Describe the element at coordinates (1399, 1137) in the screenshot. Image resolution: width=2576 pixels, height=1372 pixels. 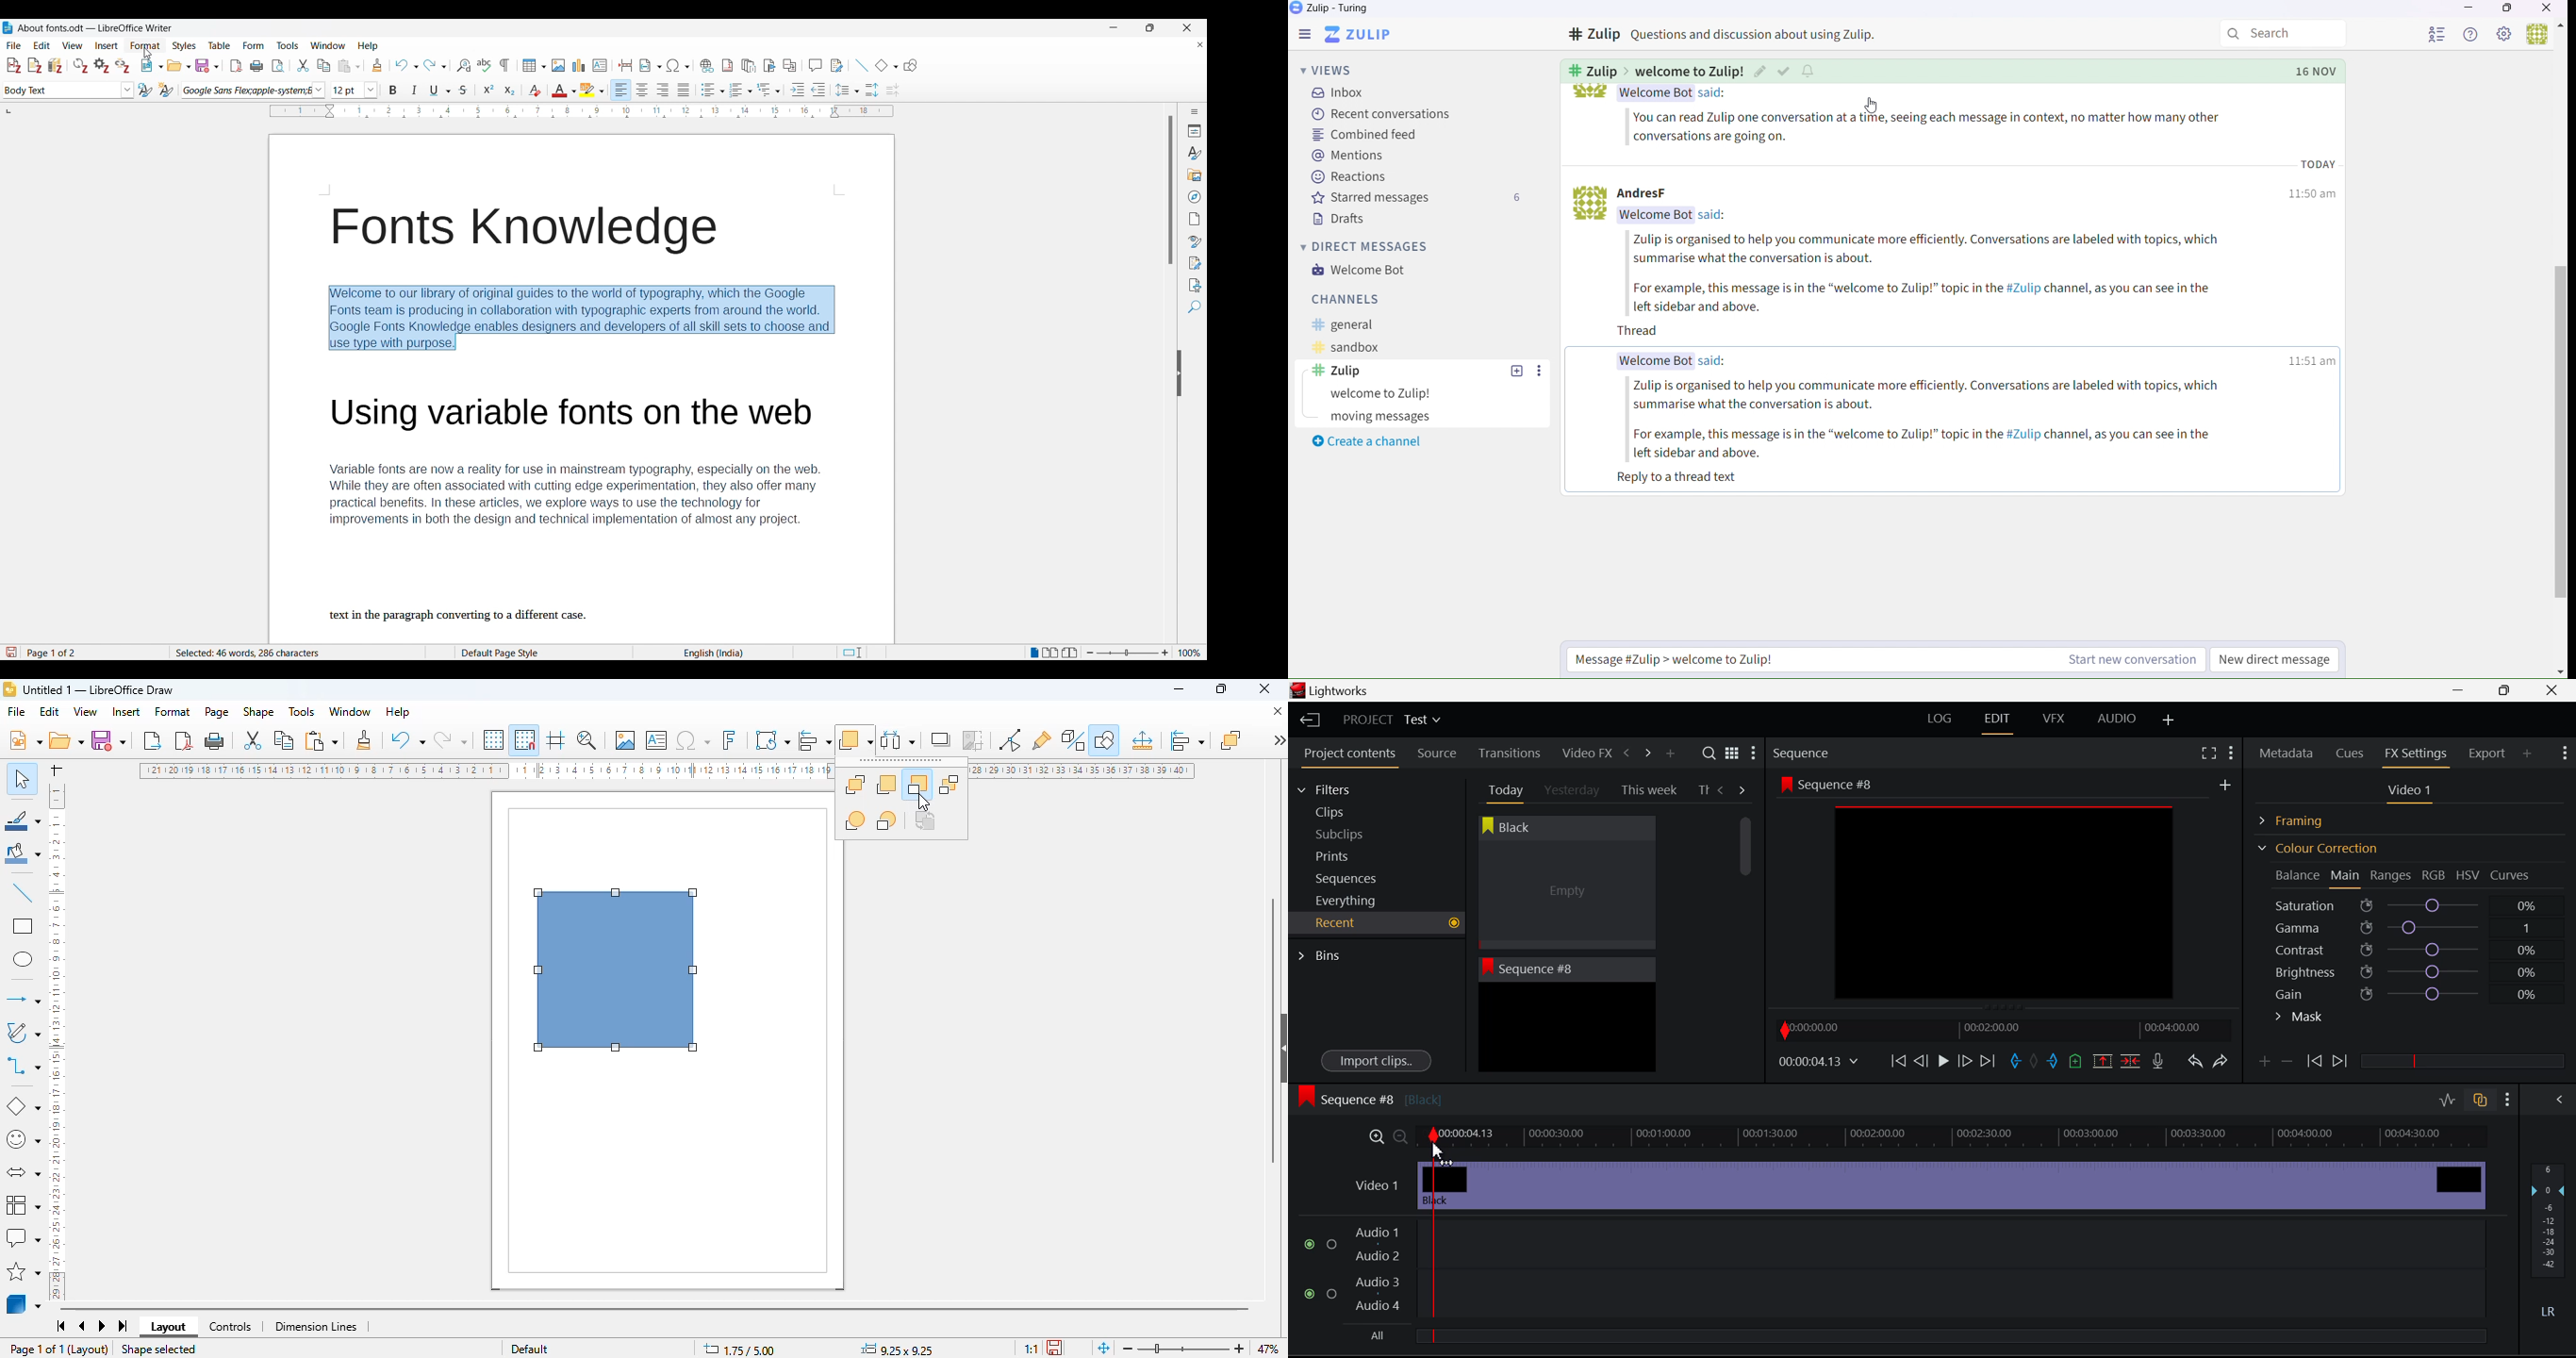
I see `Timeline Zoom Out` at that location.